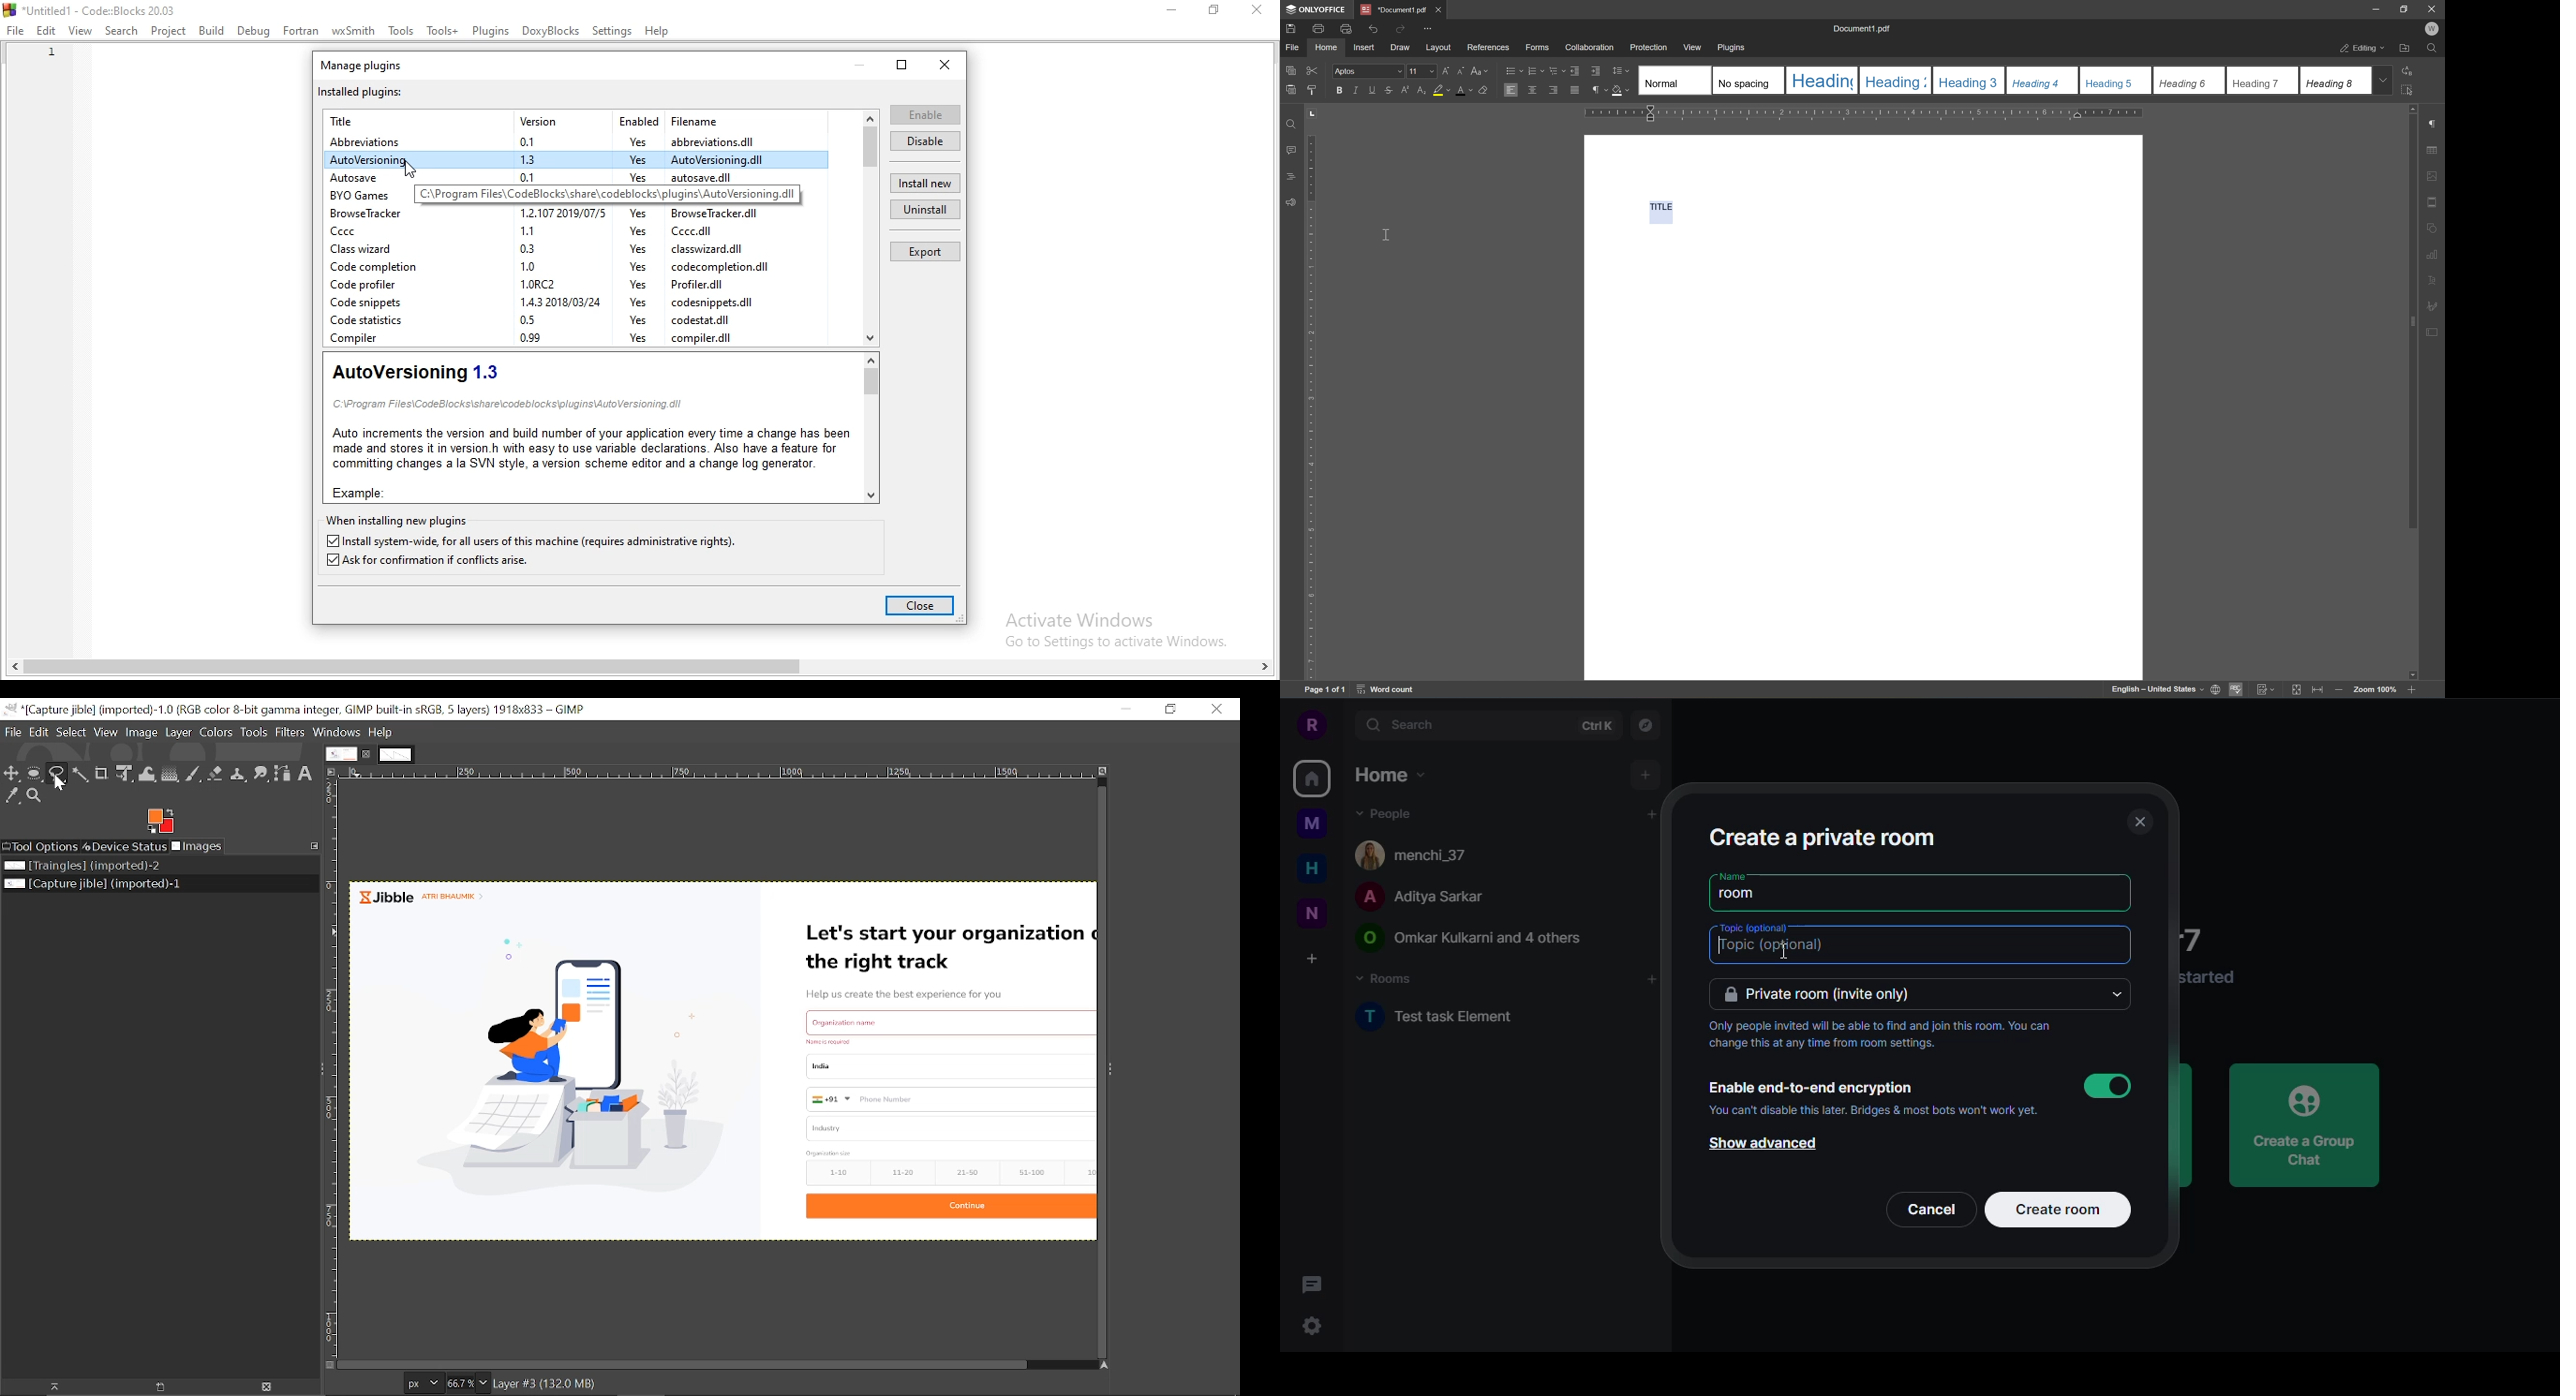 The width and height of the screenshot is (2576, 1400). What do you see at coordinates (555, 178) in the screenshot?
I see `Autosave 0.1 Yes autosave.dll` at bounding box center [555, 178].